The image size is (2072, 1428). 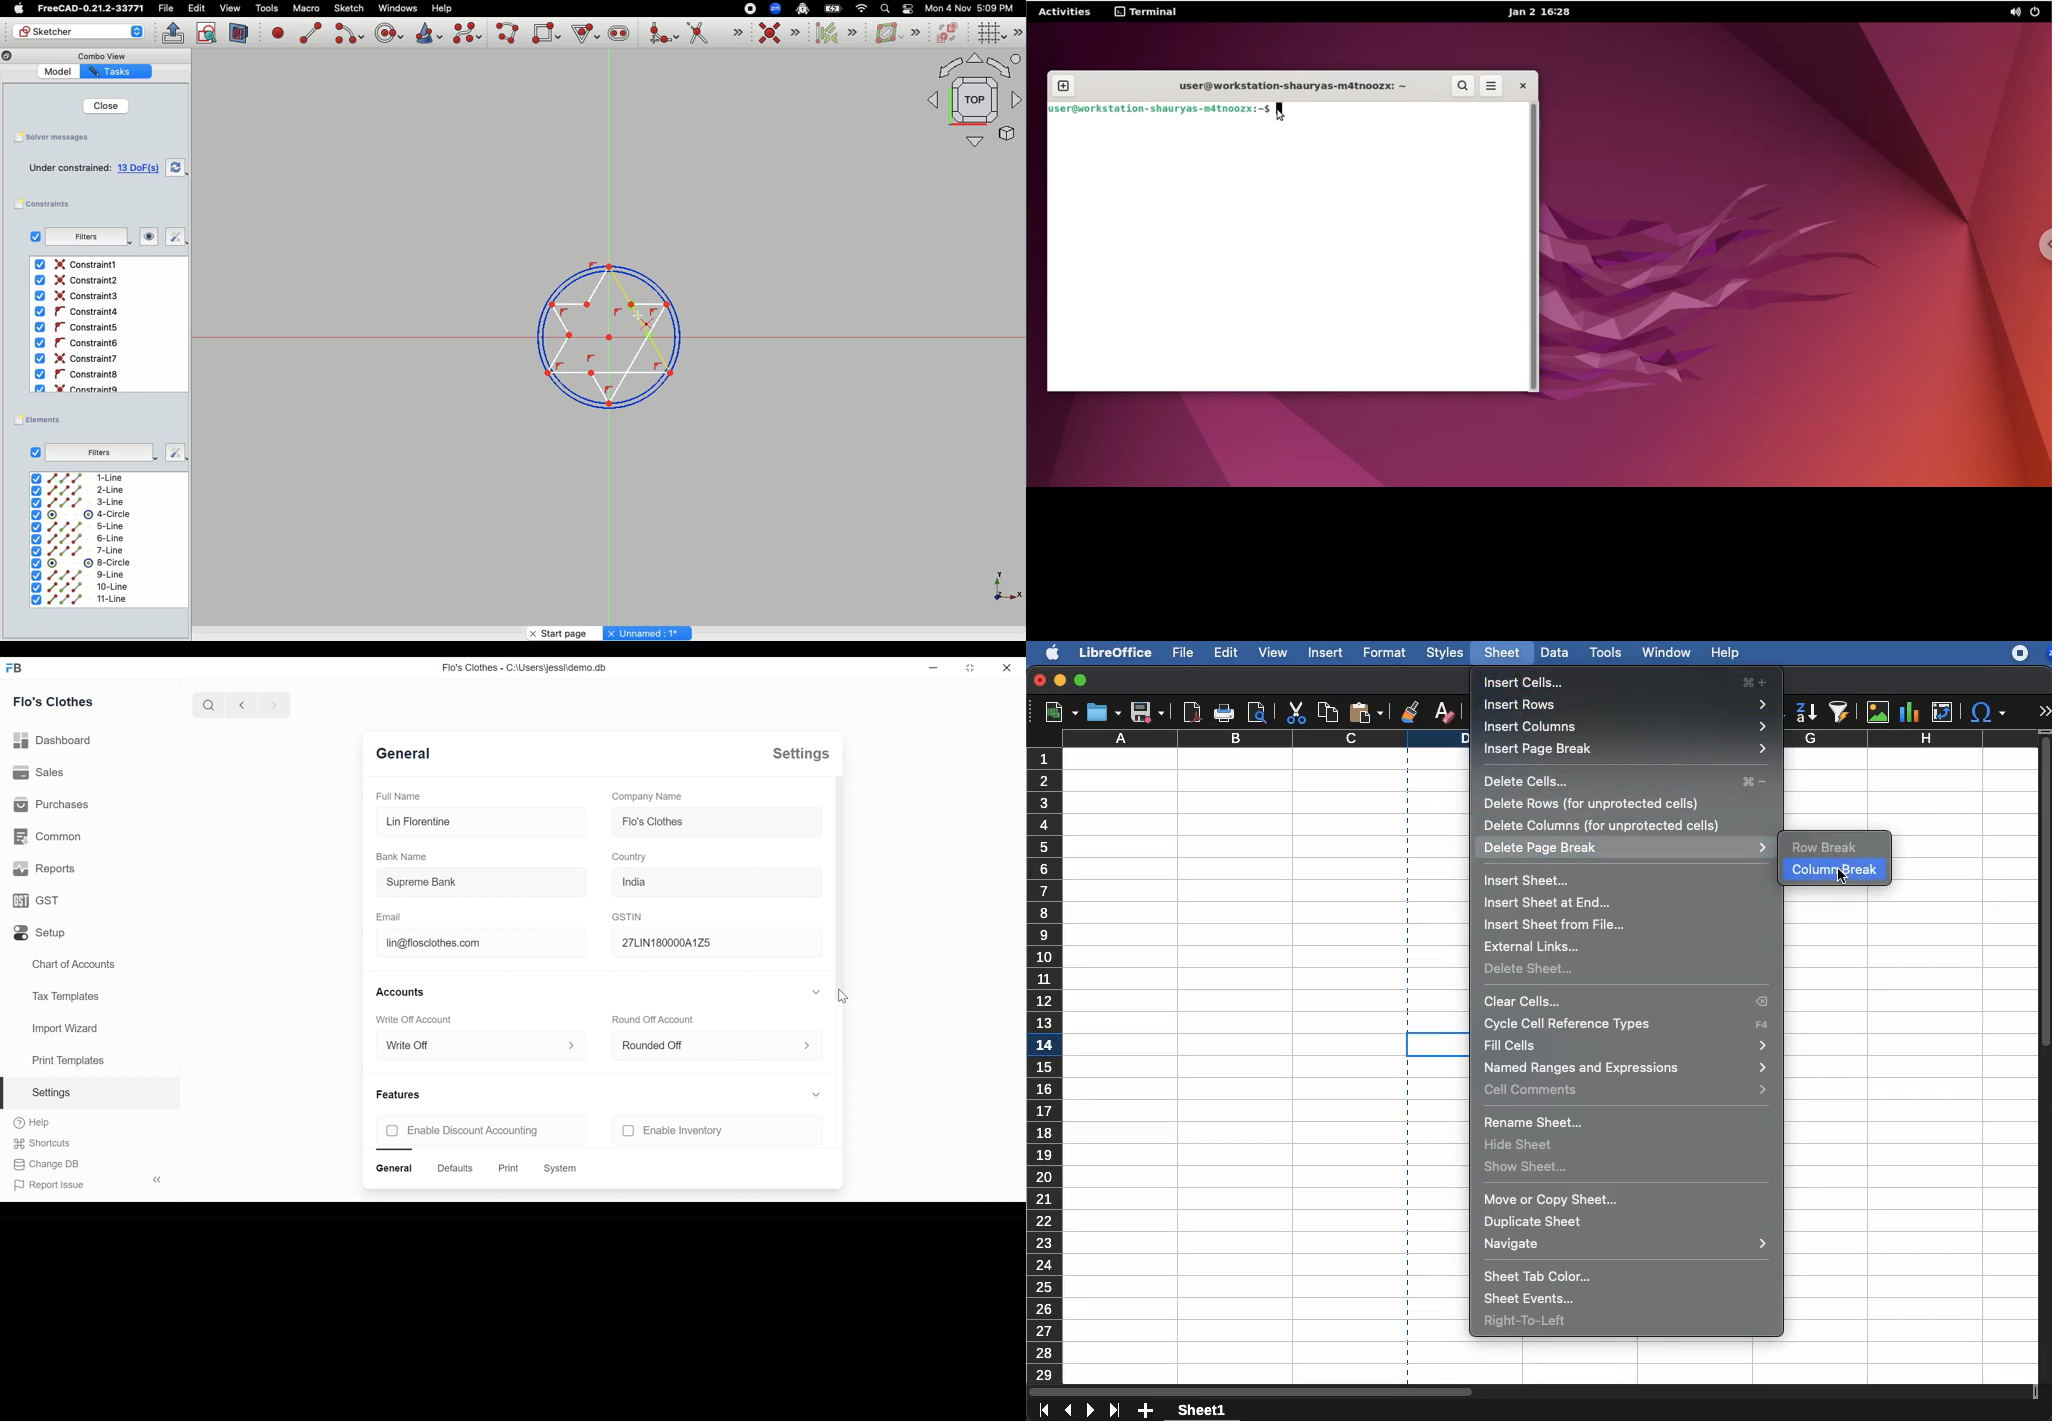 What do you see at coordinates (507, 1168) in the screenshot?
I see `Print` at bounding box center [507, 1168].